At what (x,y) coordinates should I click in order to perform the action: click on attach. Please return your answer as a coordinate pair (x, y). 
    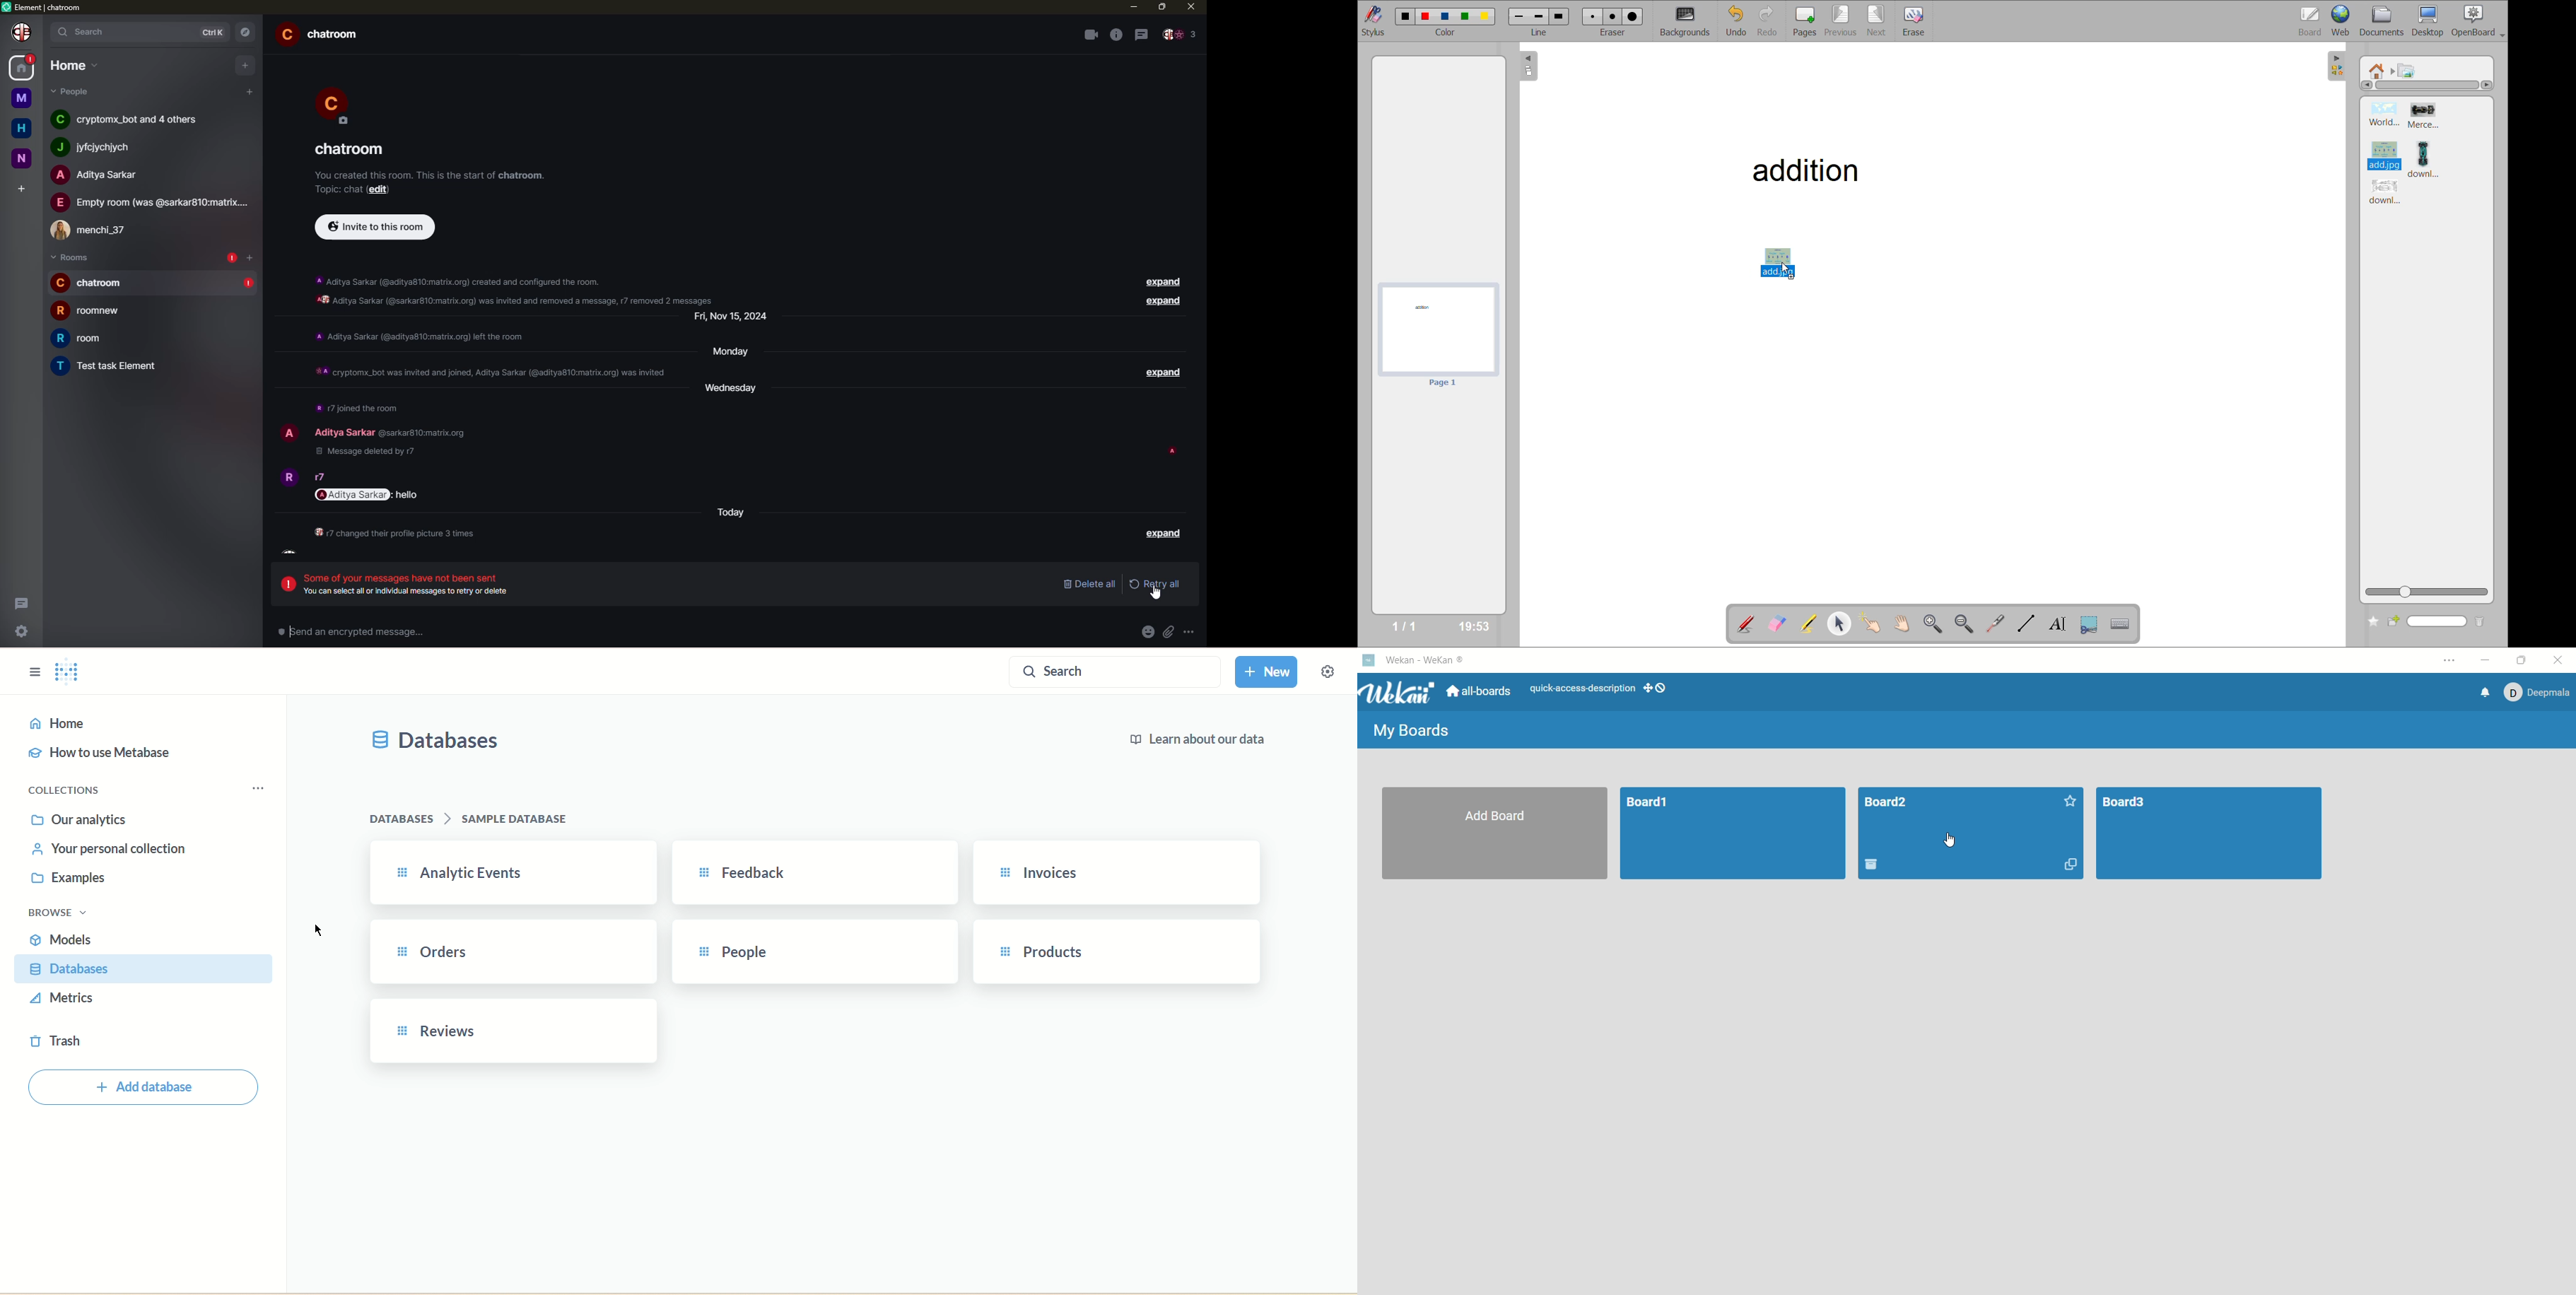
    Looking at the image, I should click on (1171, 631).